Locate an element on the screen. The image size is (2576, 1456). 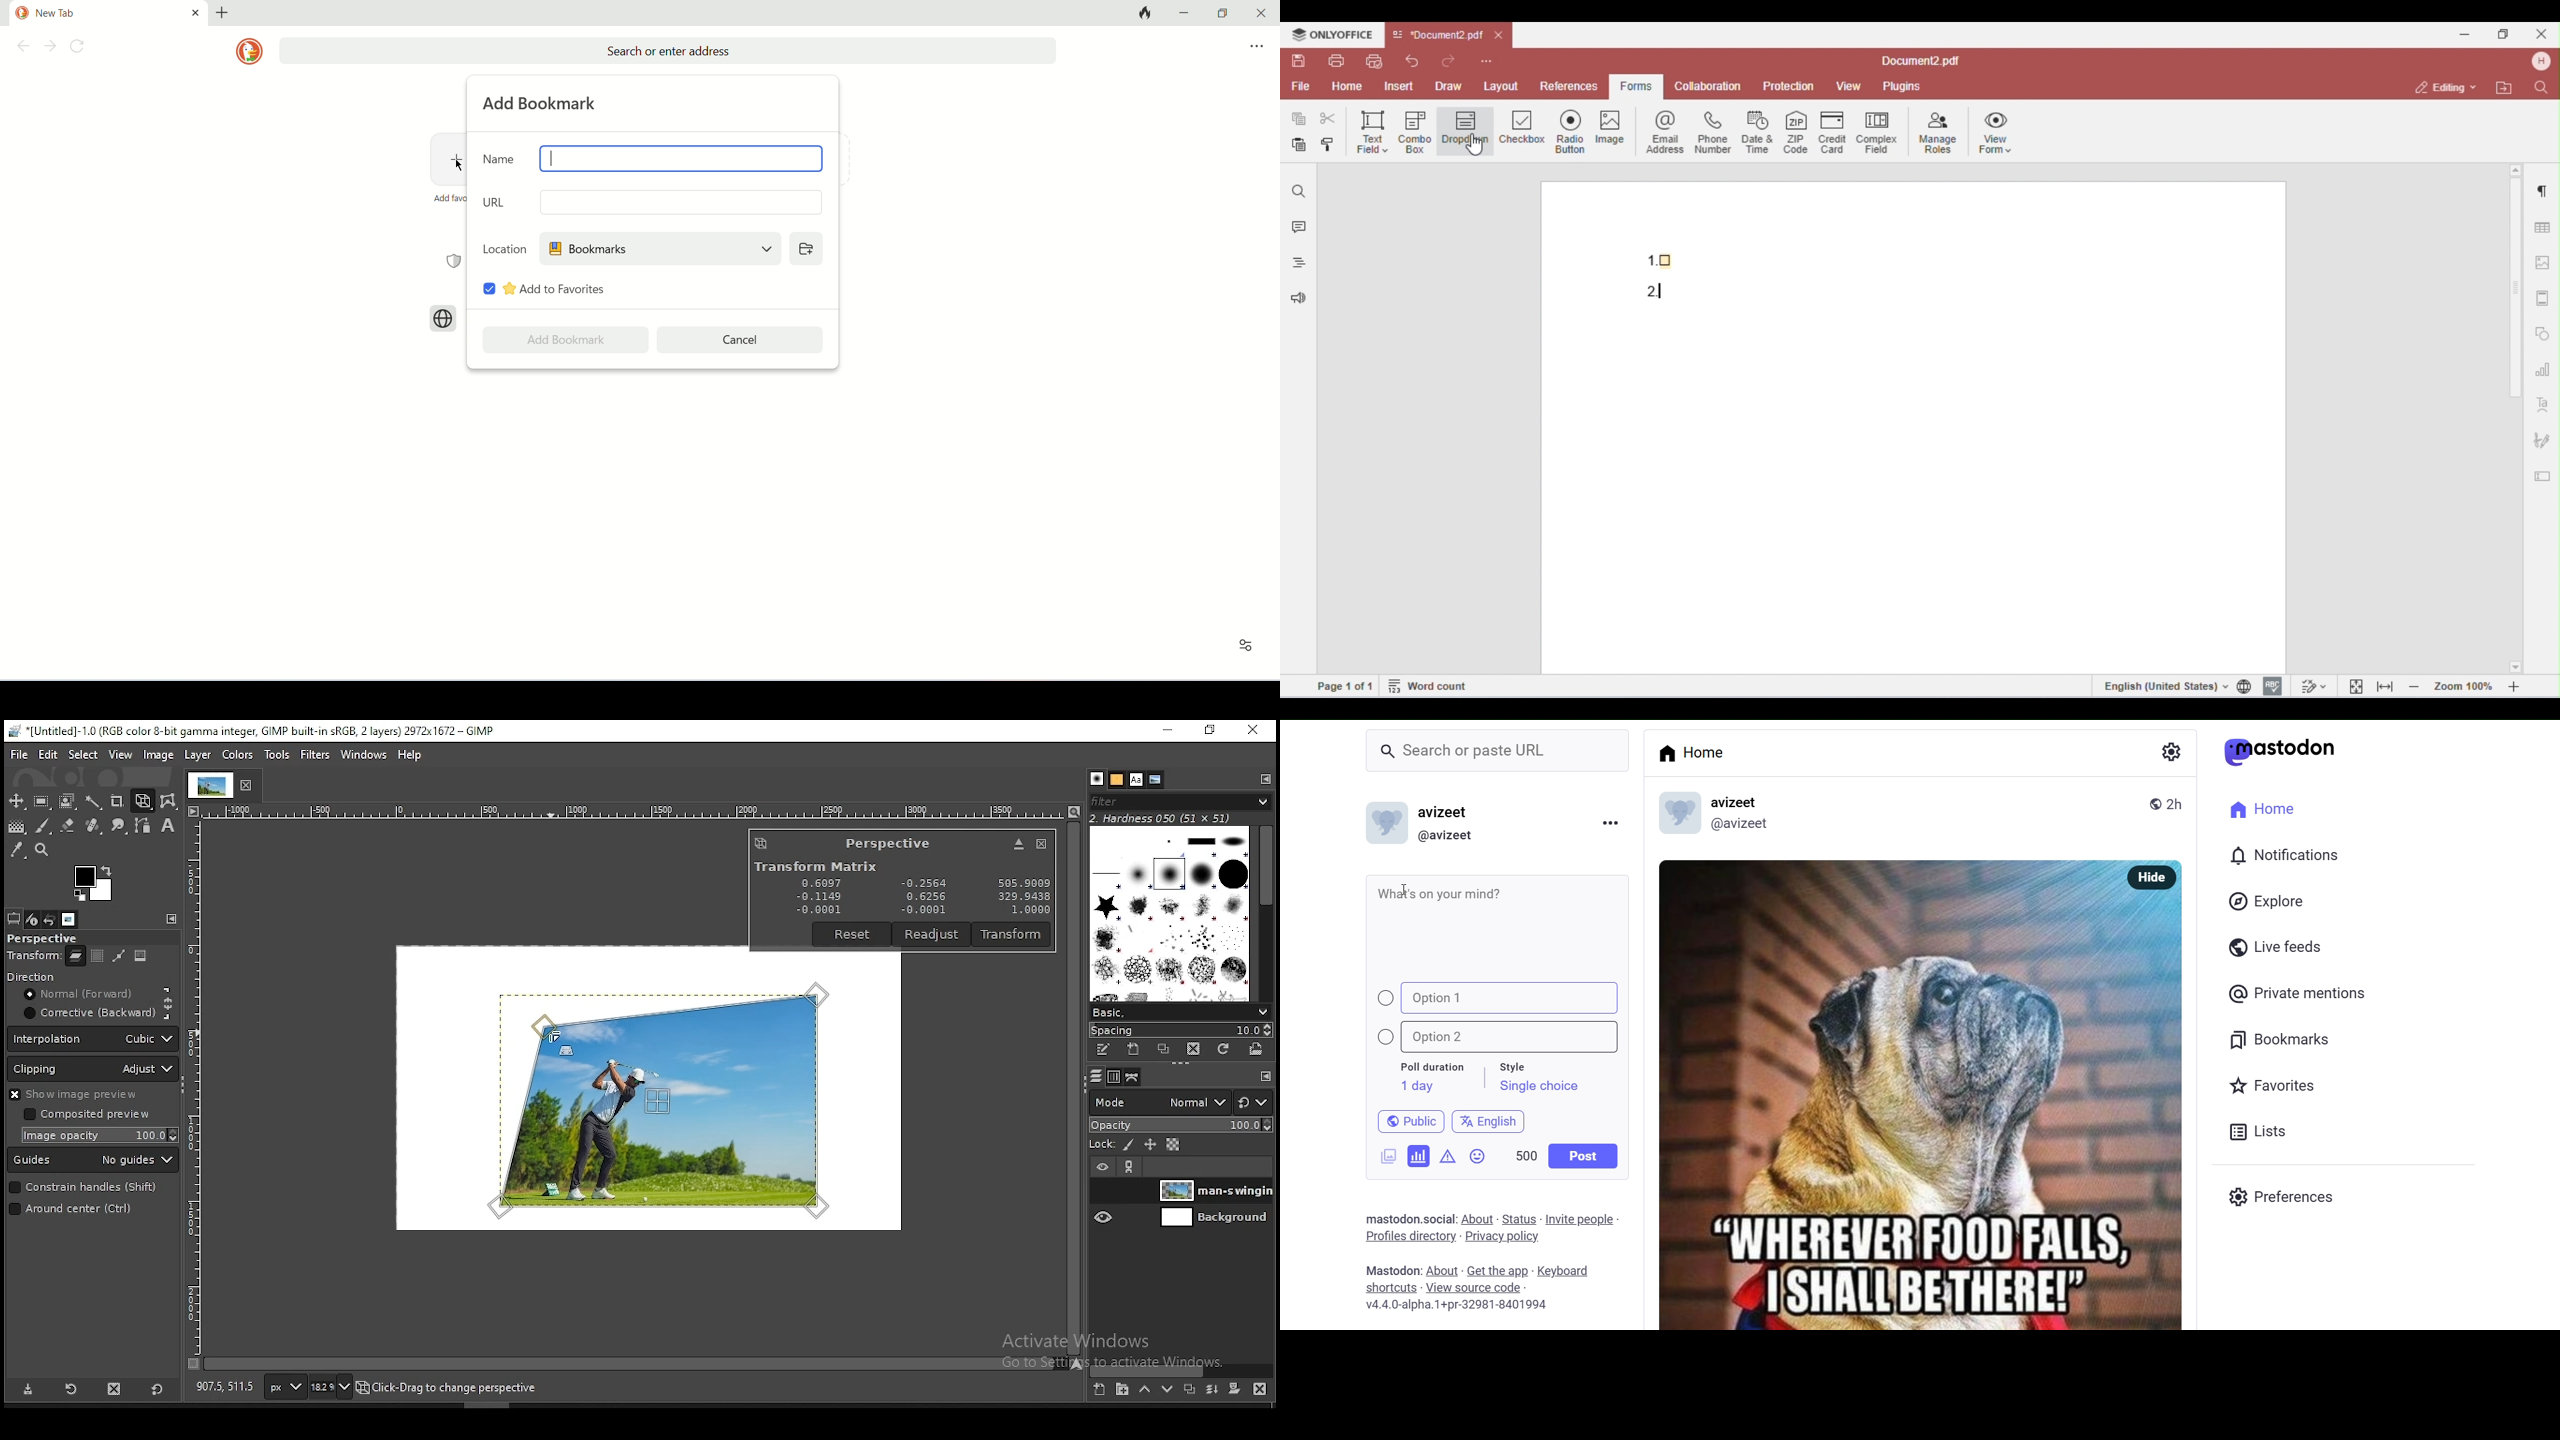
display picture is located at coordinates (1672, 815).